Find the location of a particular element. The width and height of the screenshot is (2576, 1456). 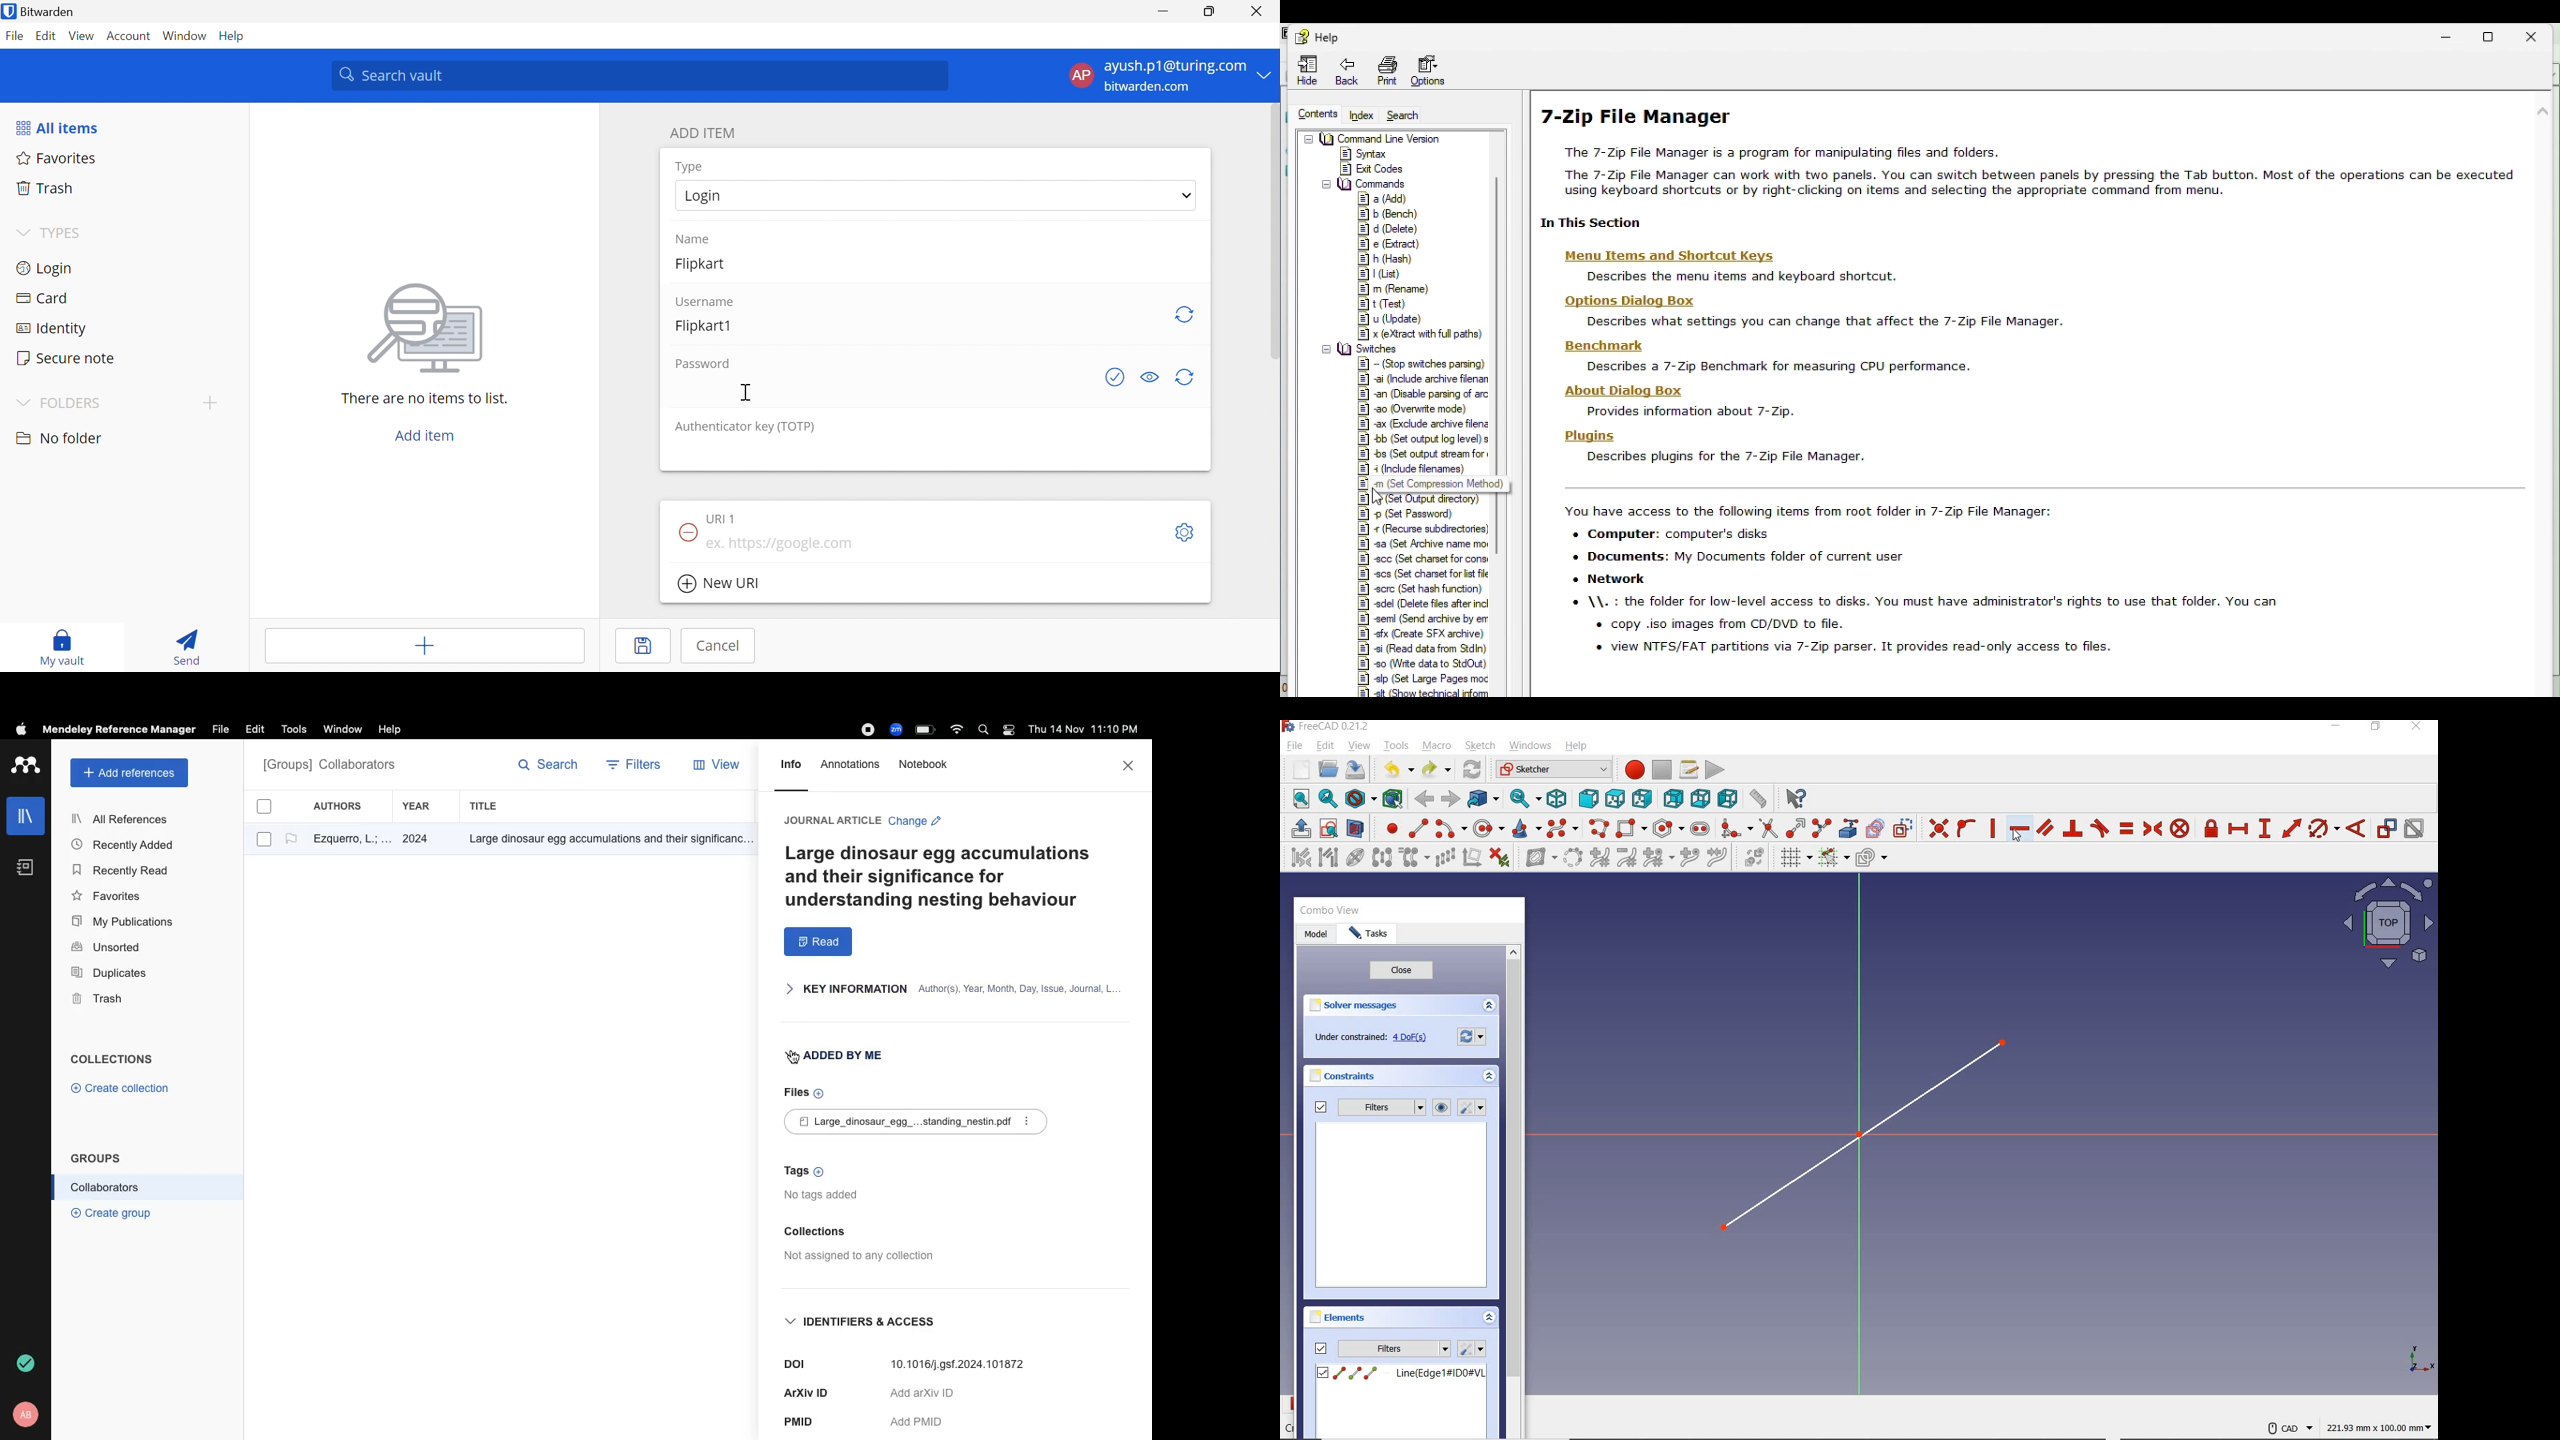

slt is located at coordinates (1419, 693).